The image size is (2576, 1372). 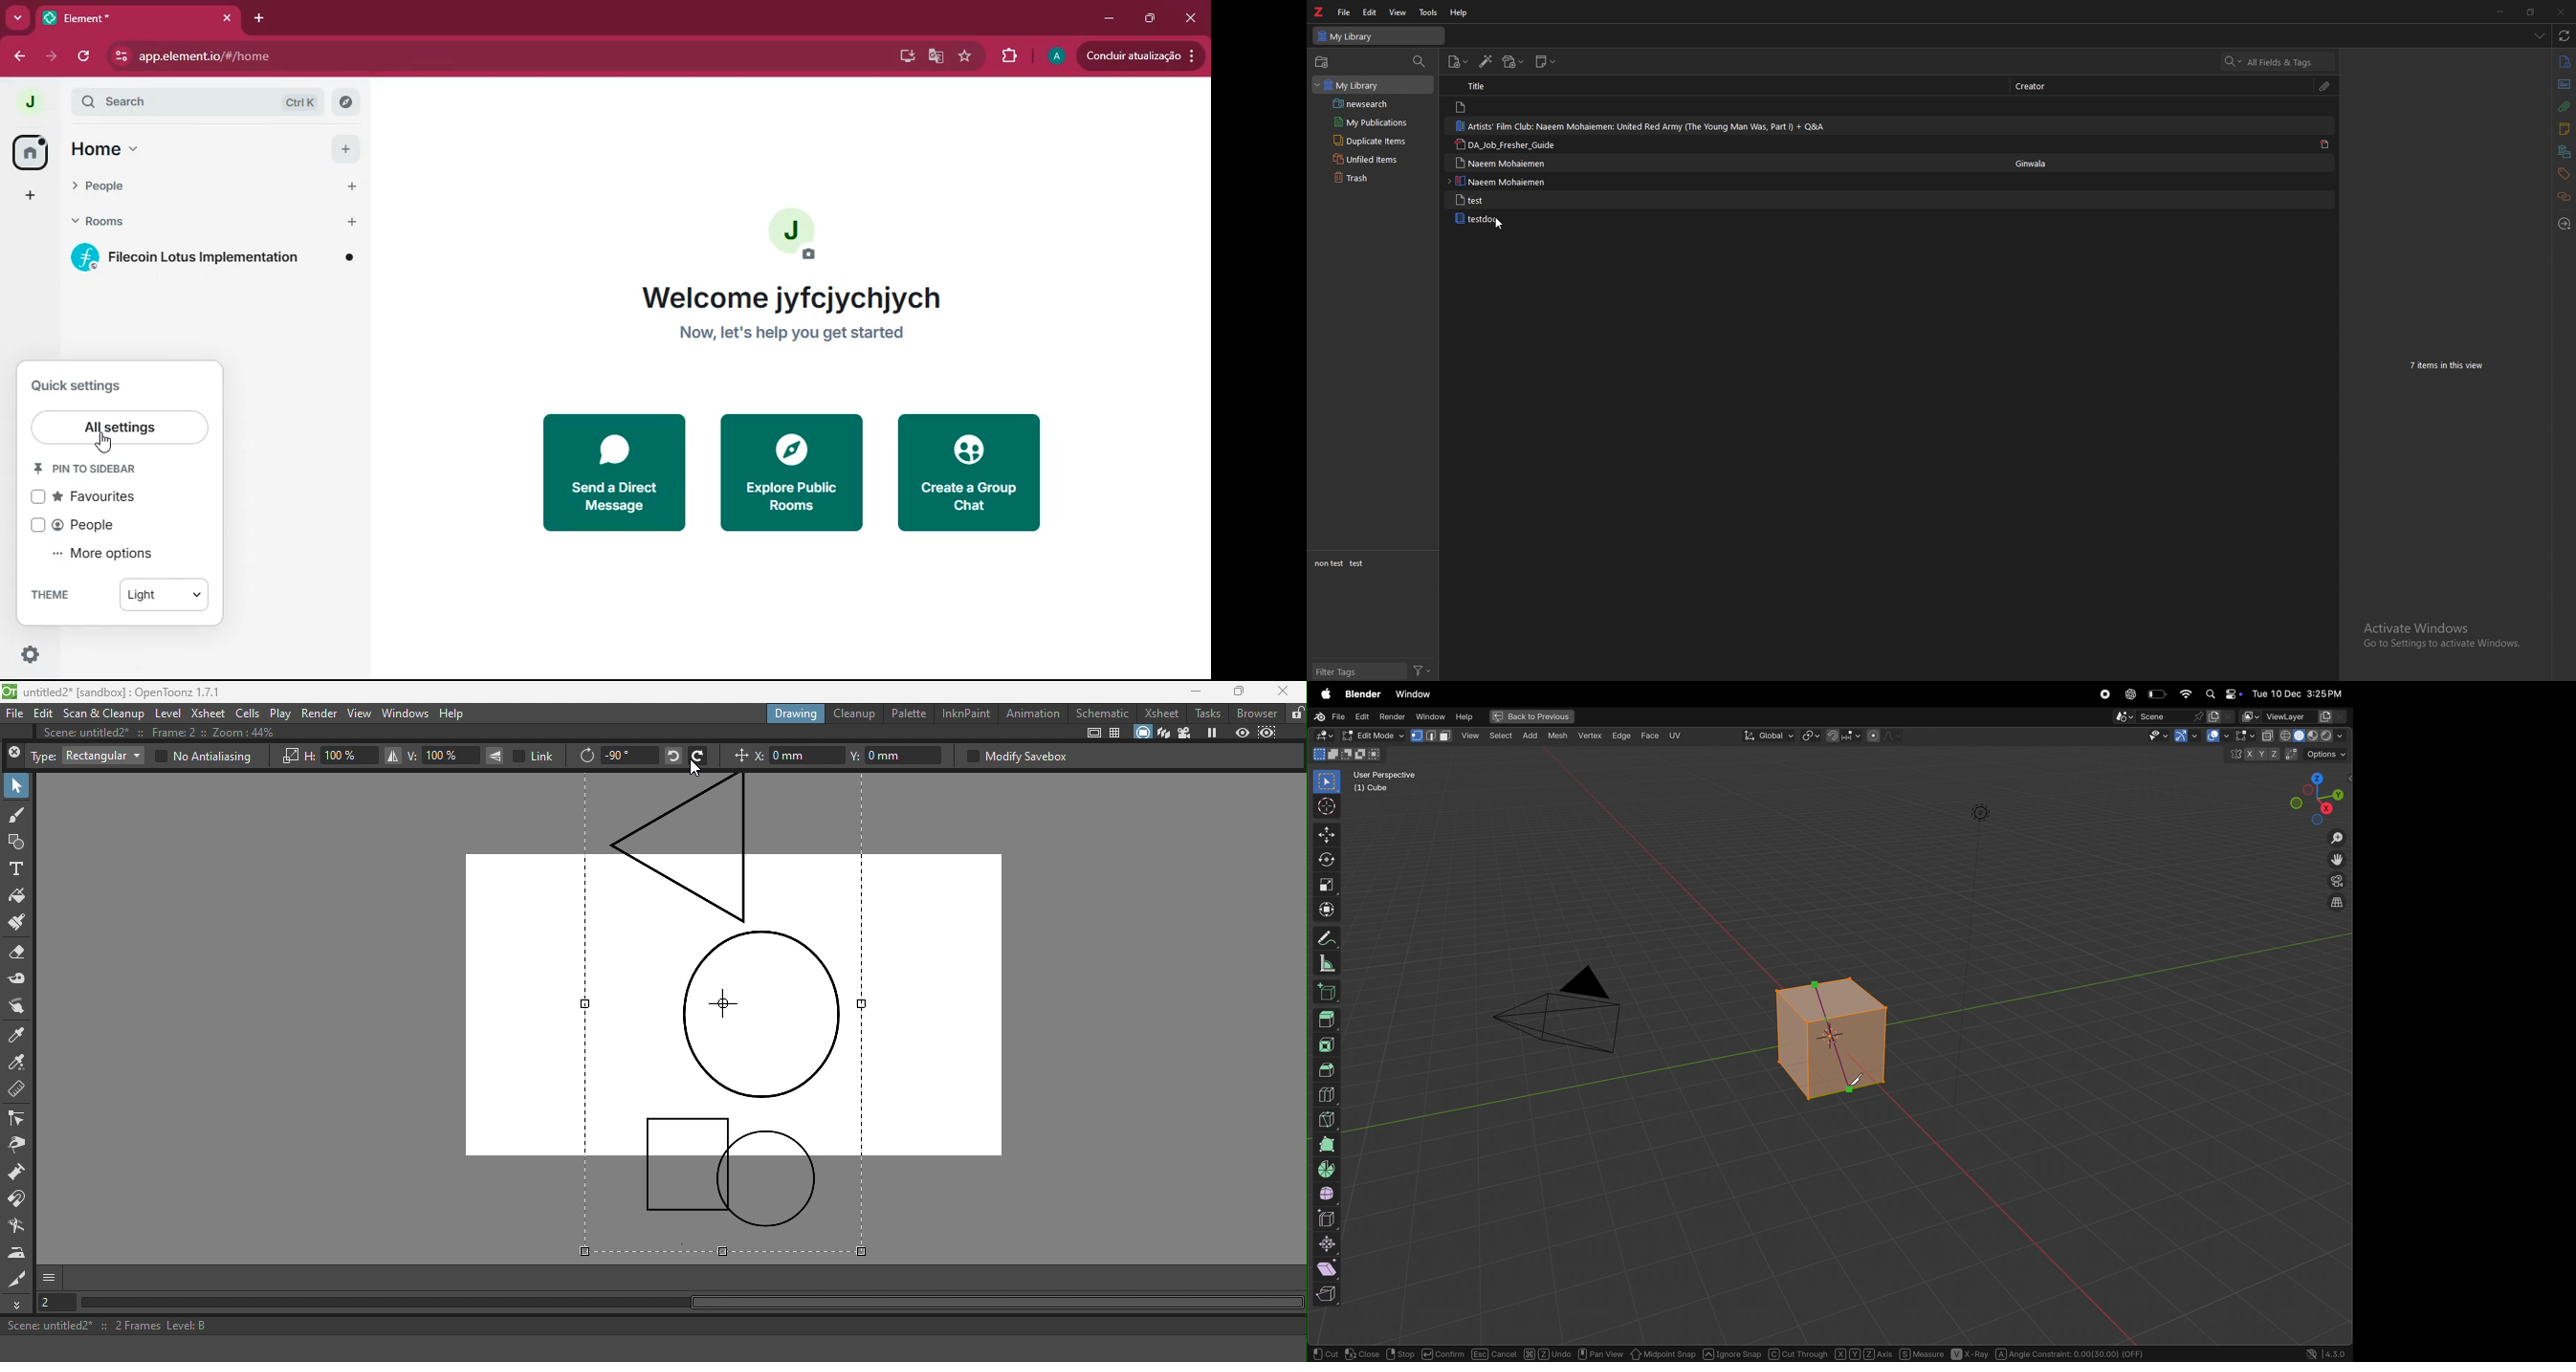 I want to click on help, so click(x=1460, y=13).